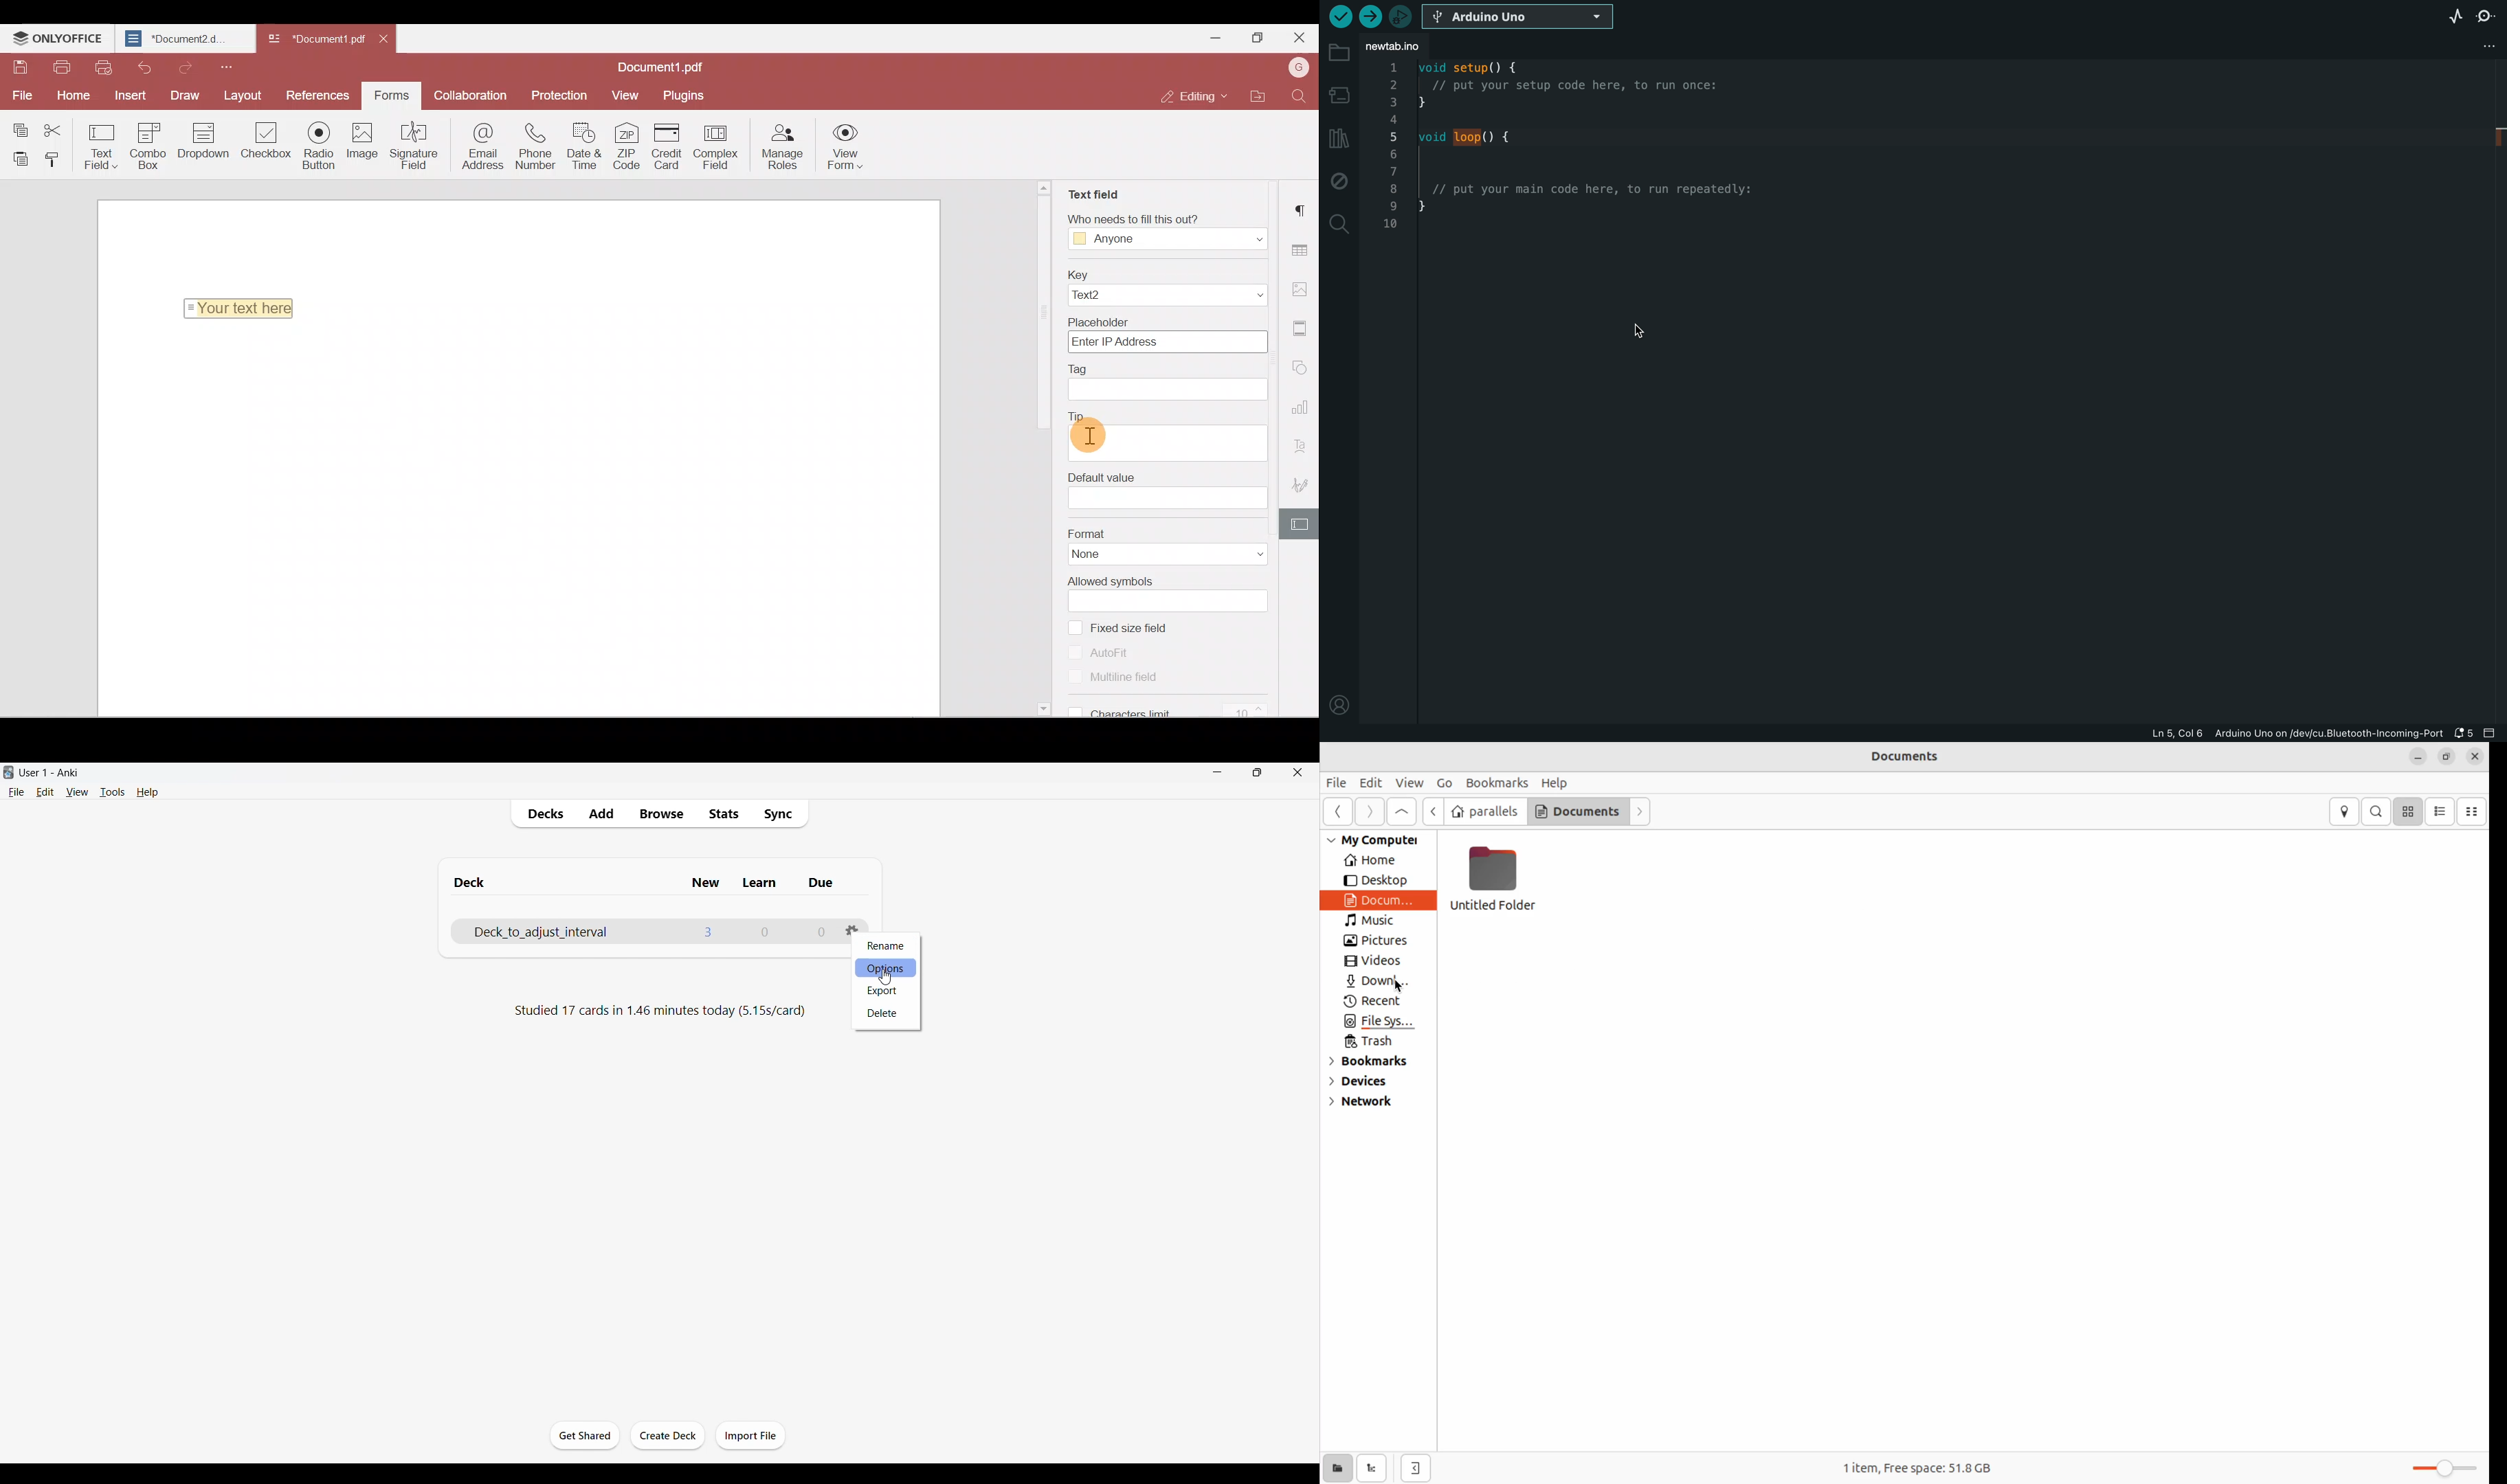 This screenshot has height=1484, width=2520. Describe the element at coordinates (1218, 772) in the screenshot. I see `Minimize` at that location.